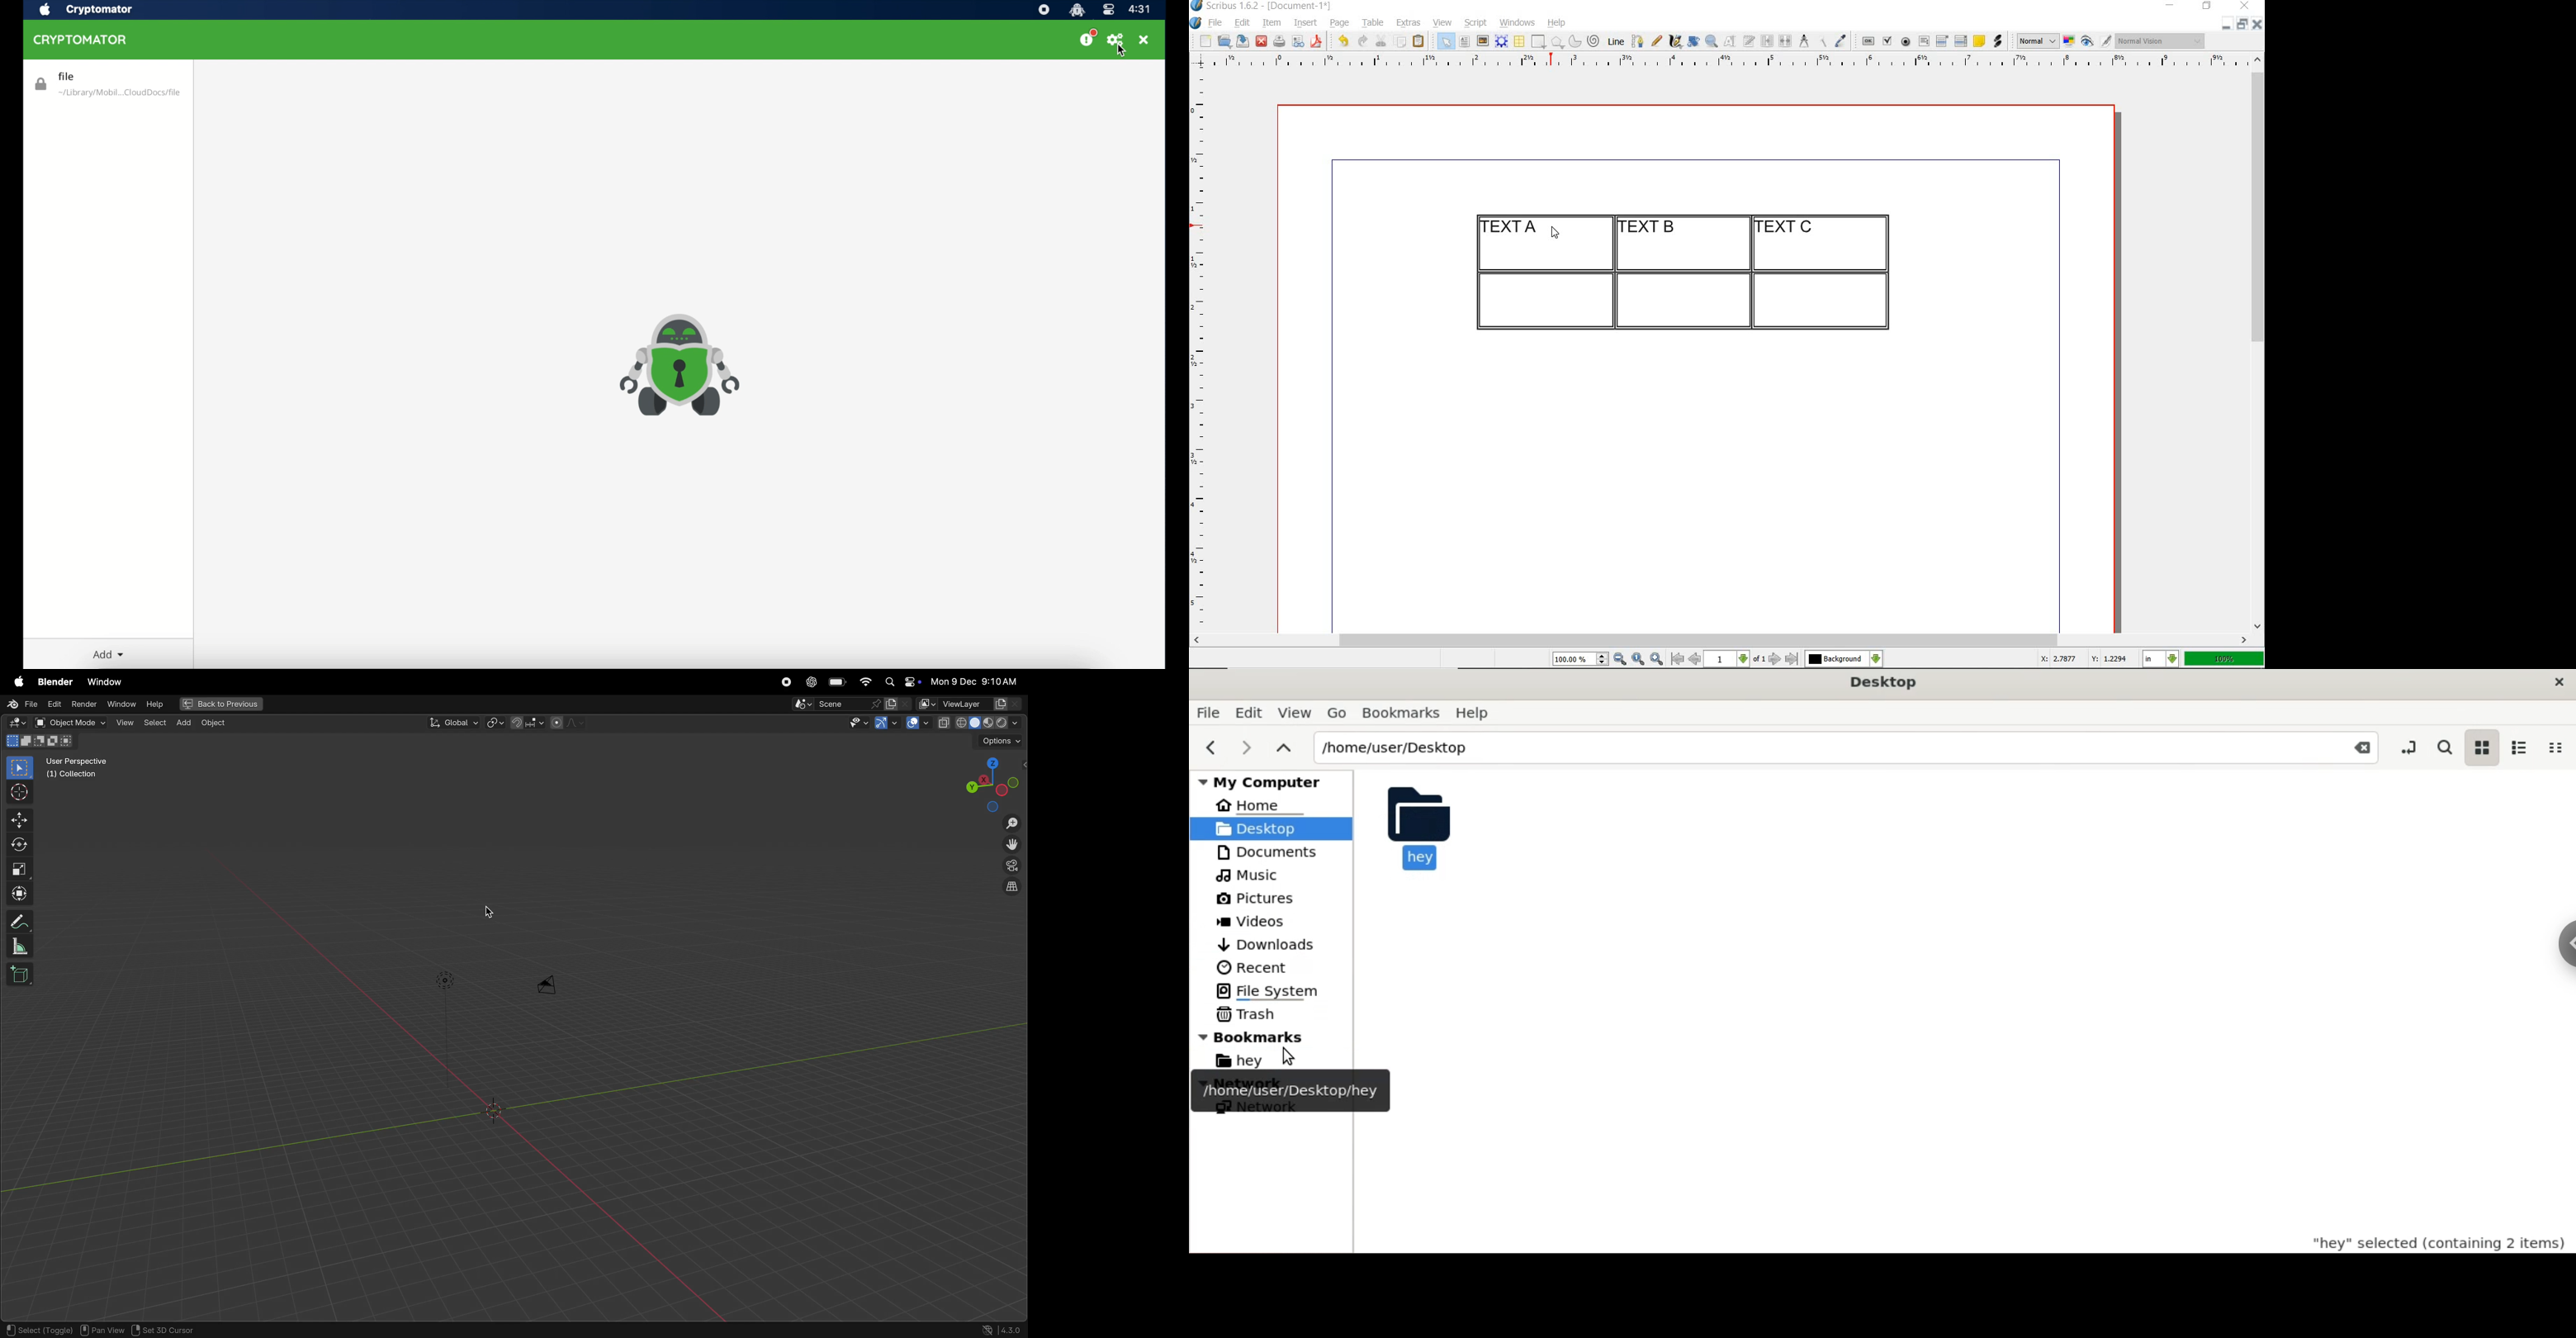  I want to click on text annotation, so click(1979, 42).